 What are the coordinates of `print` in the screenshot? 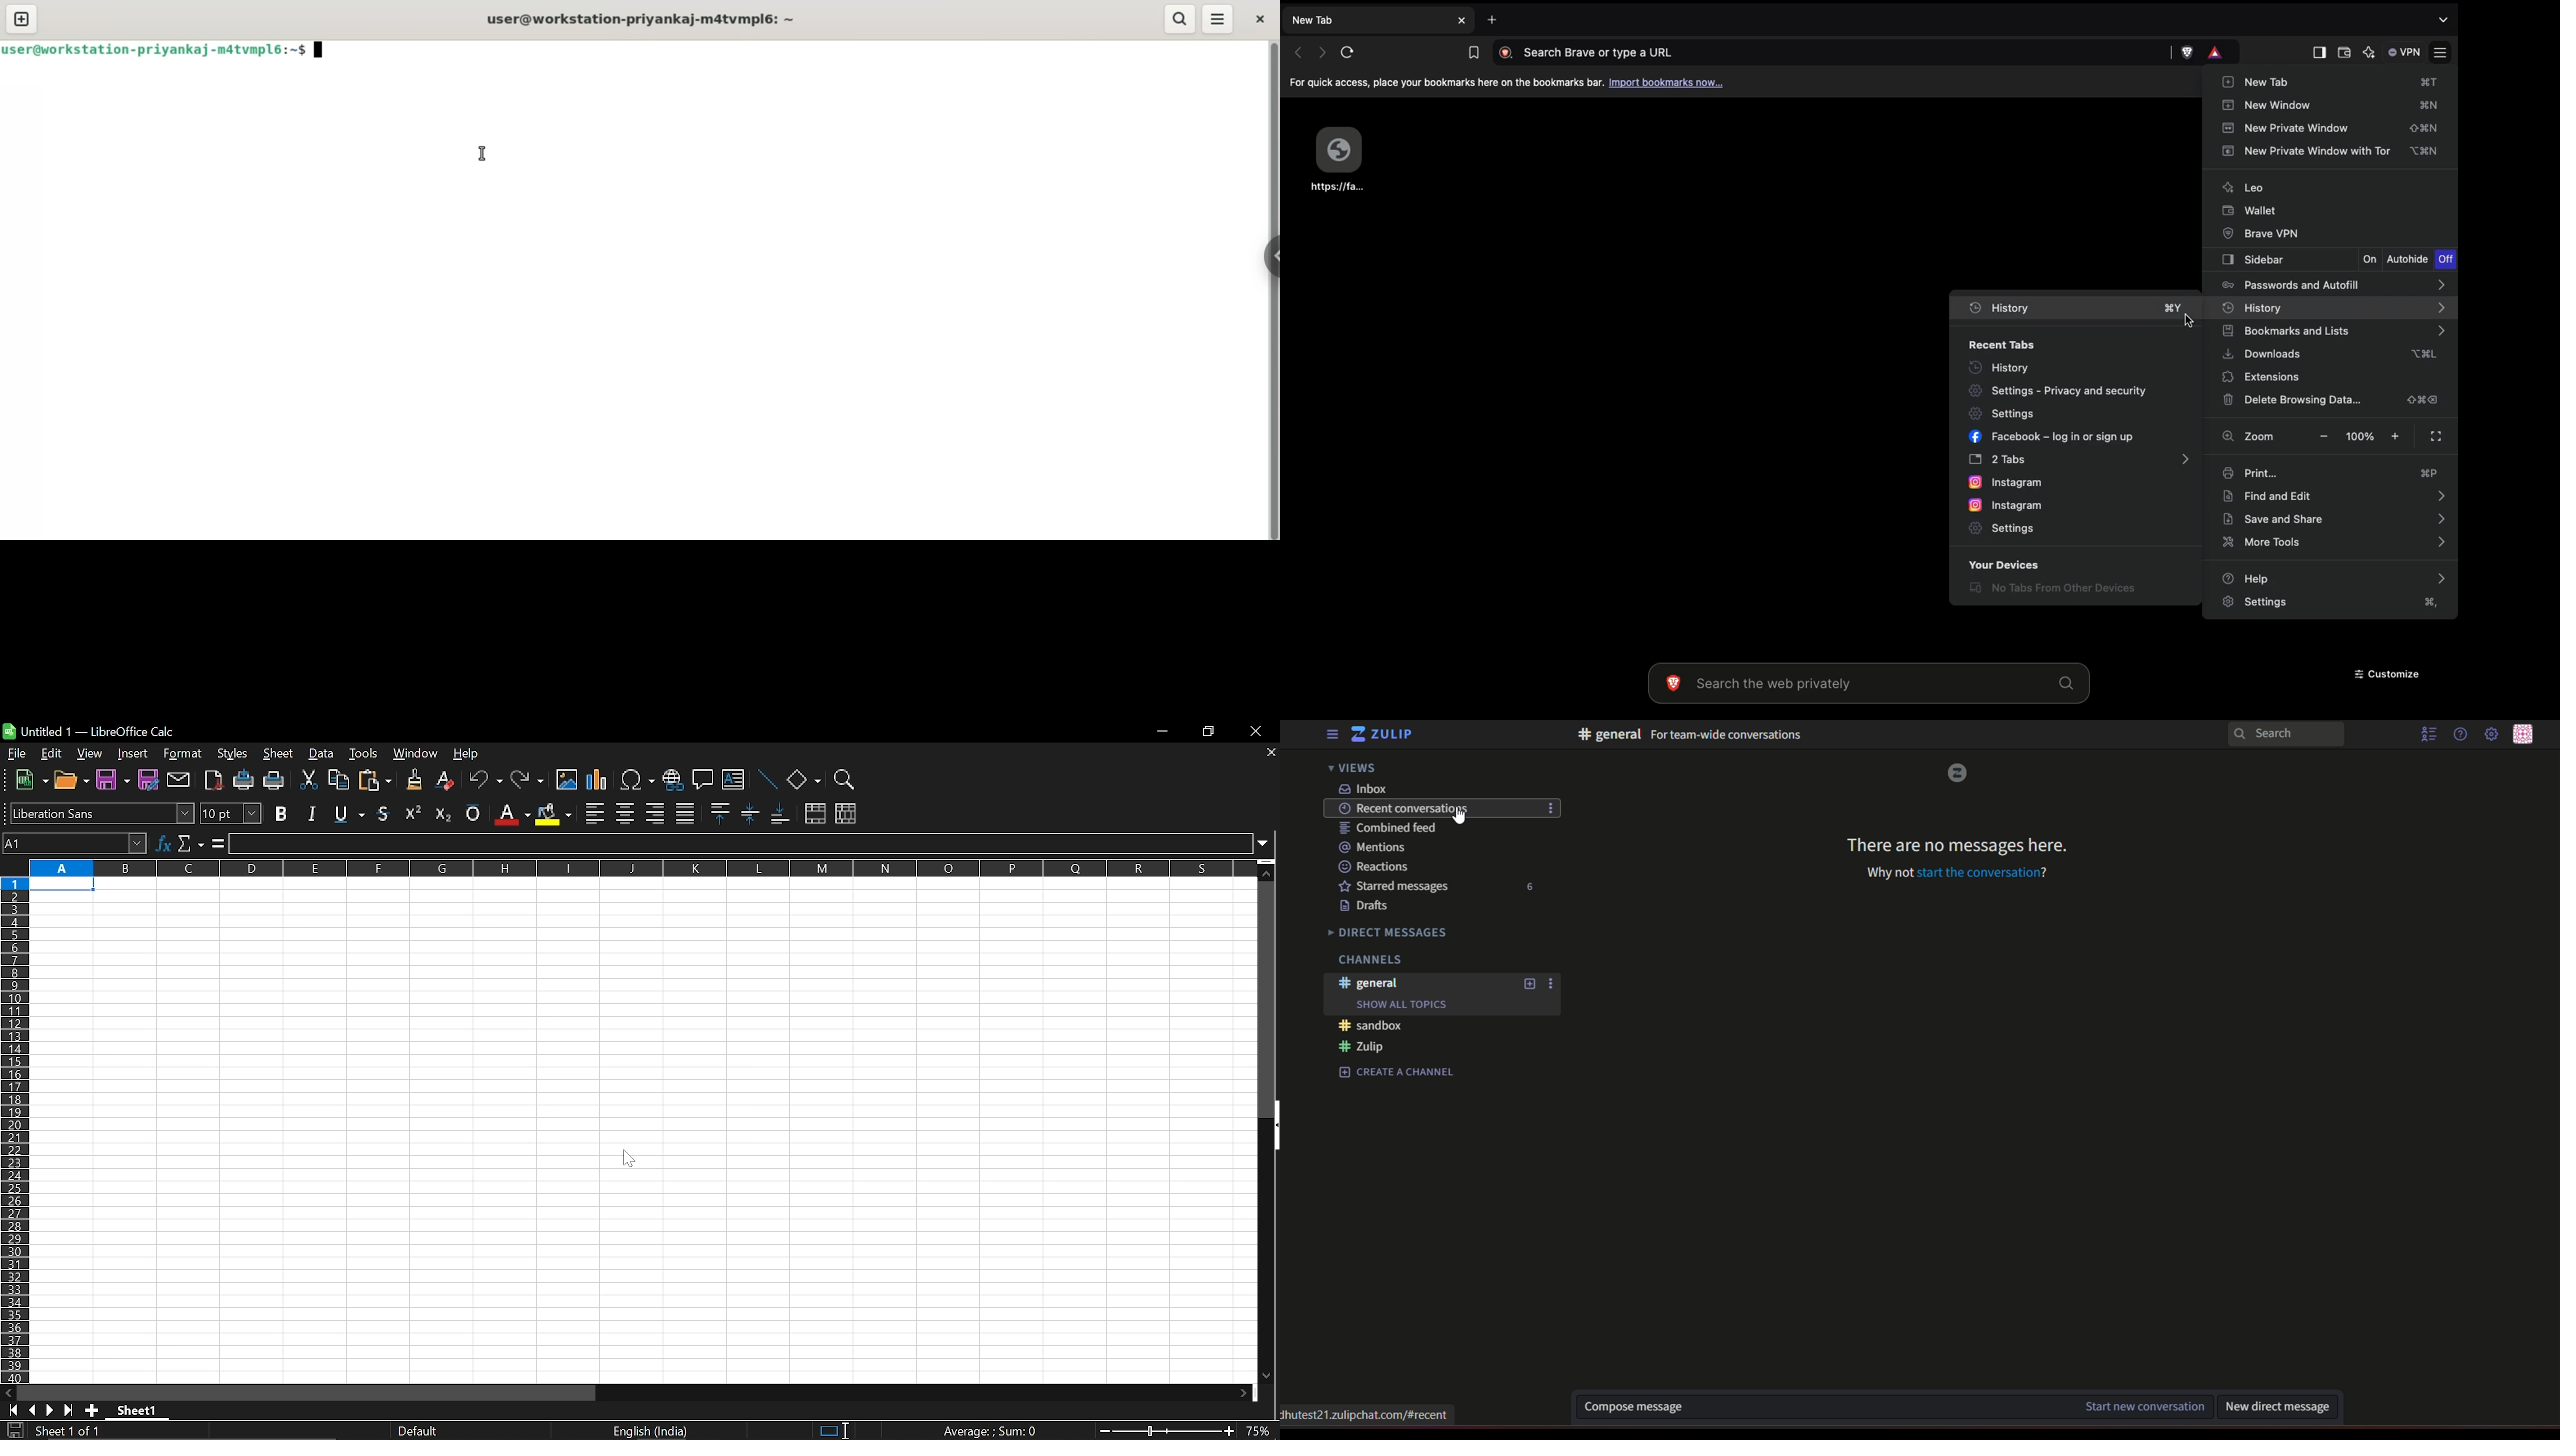 It's located at (274, 782).